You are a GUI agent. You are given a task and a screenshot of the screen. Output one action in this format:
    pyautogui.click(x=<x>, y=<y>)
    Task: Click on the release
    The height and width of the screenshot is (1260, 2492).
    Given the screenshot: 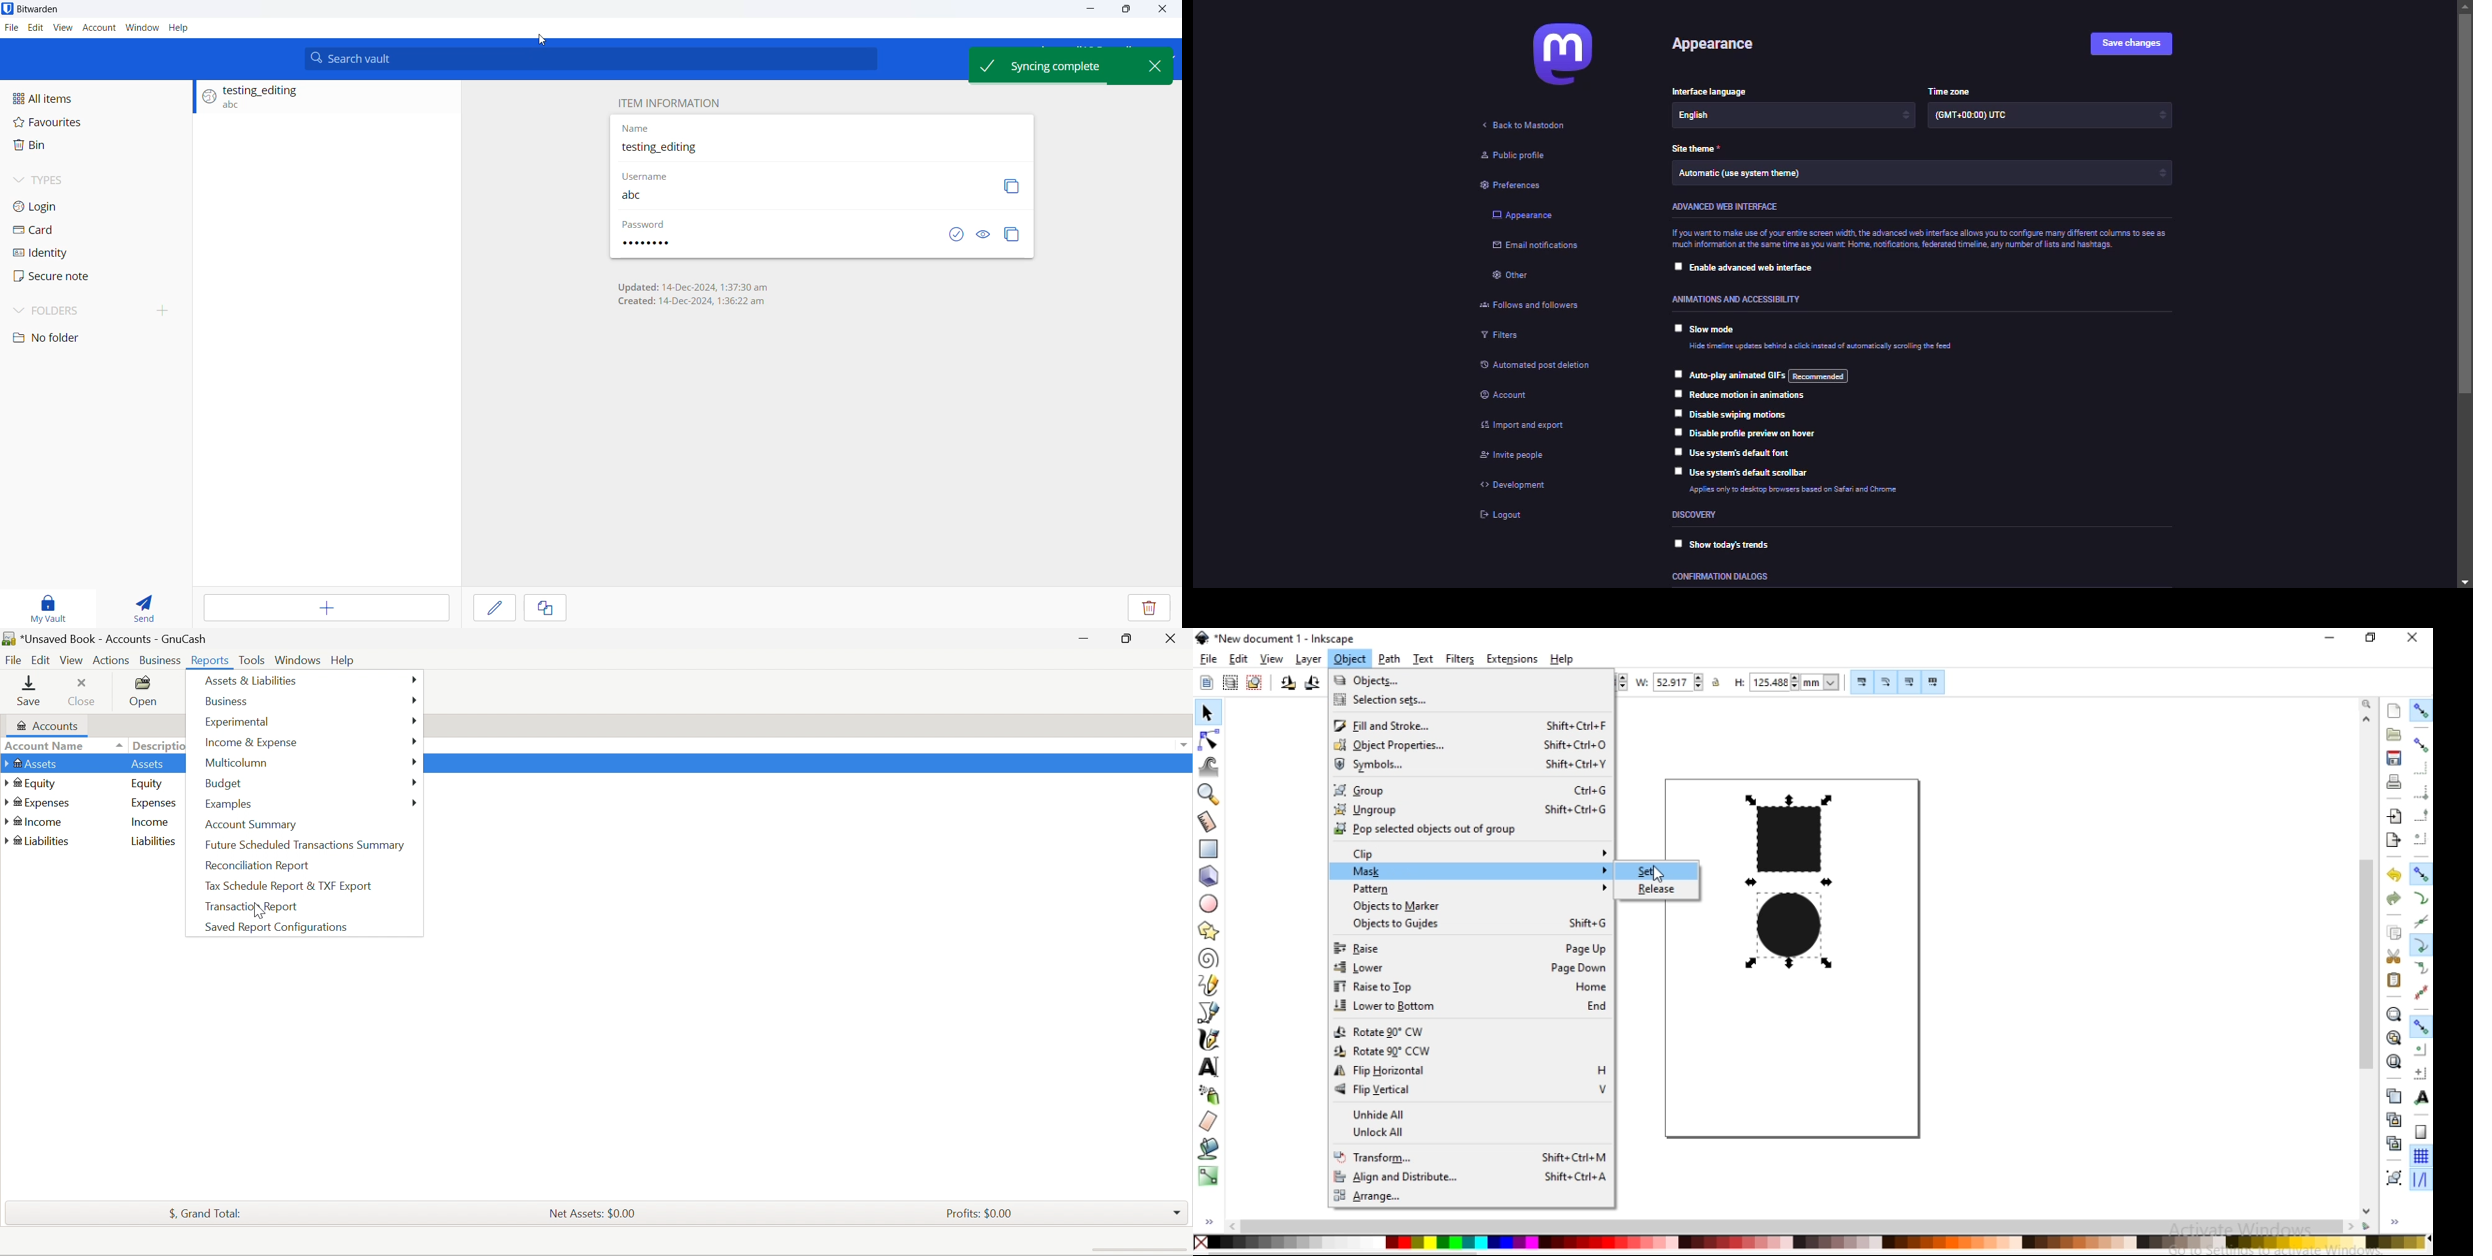 What is the action you would take?
    pyautogui.click(x=1657, y=888)
    